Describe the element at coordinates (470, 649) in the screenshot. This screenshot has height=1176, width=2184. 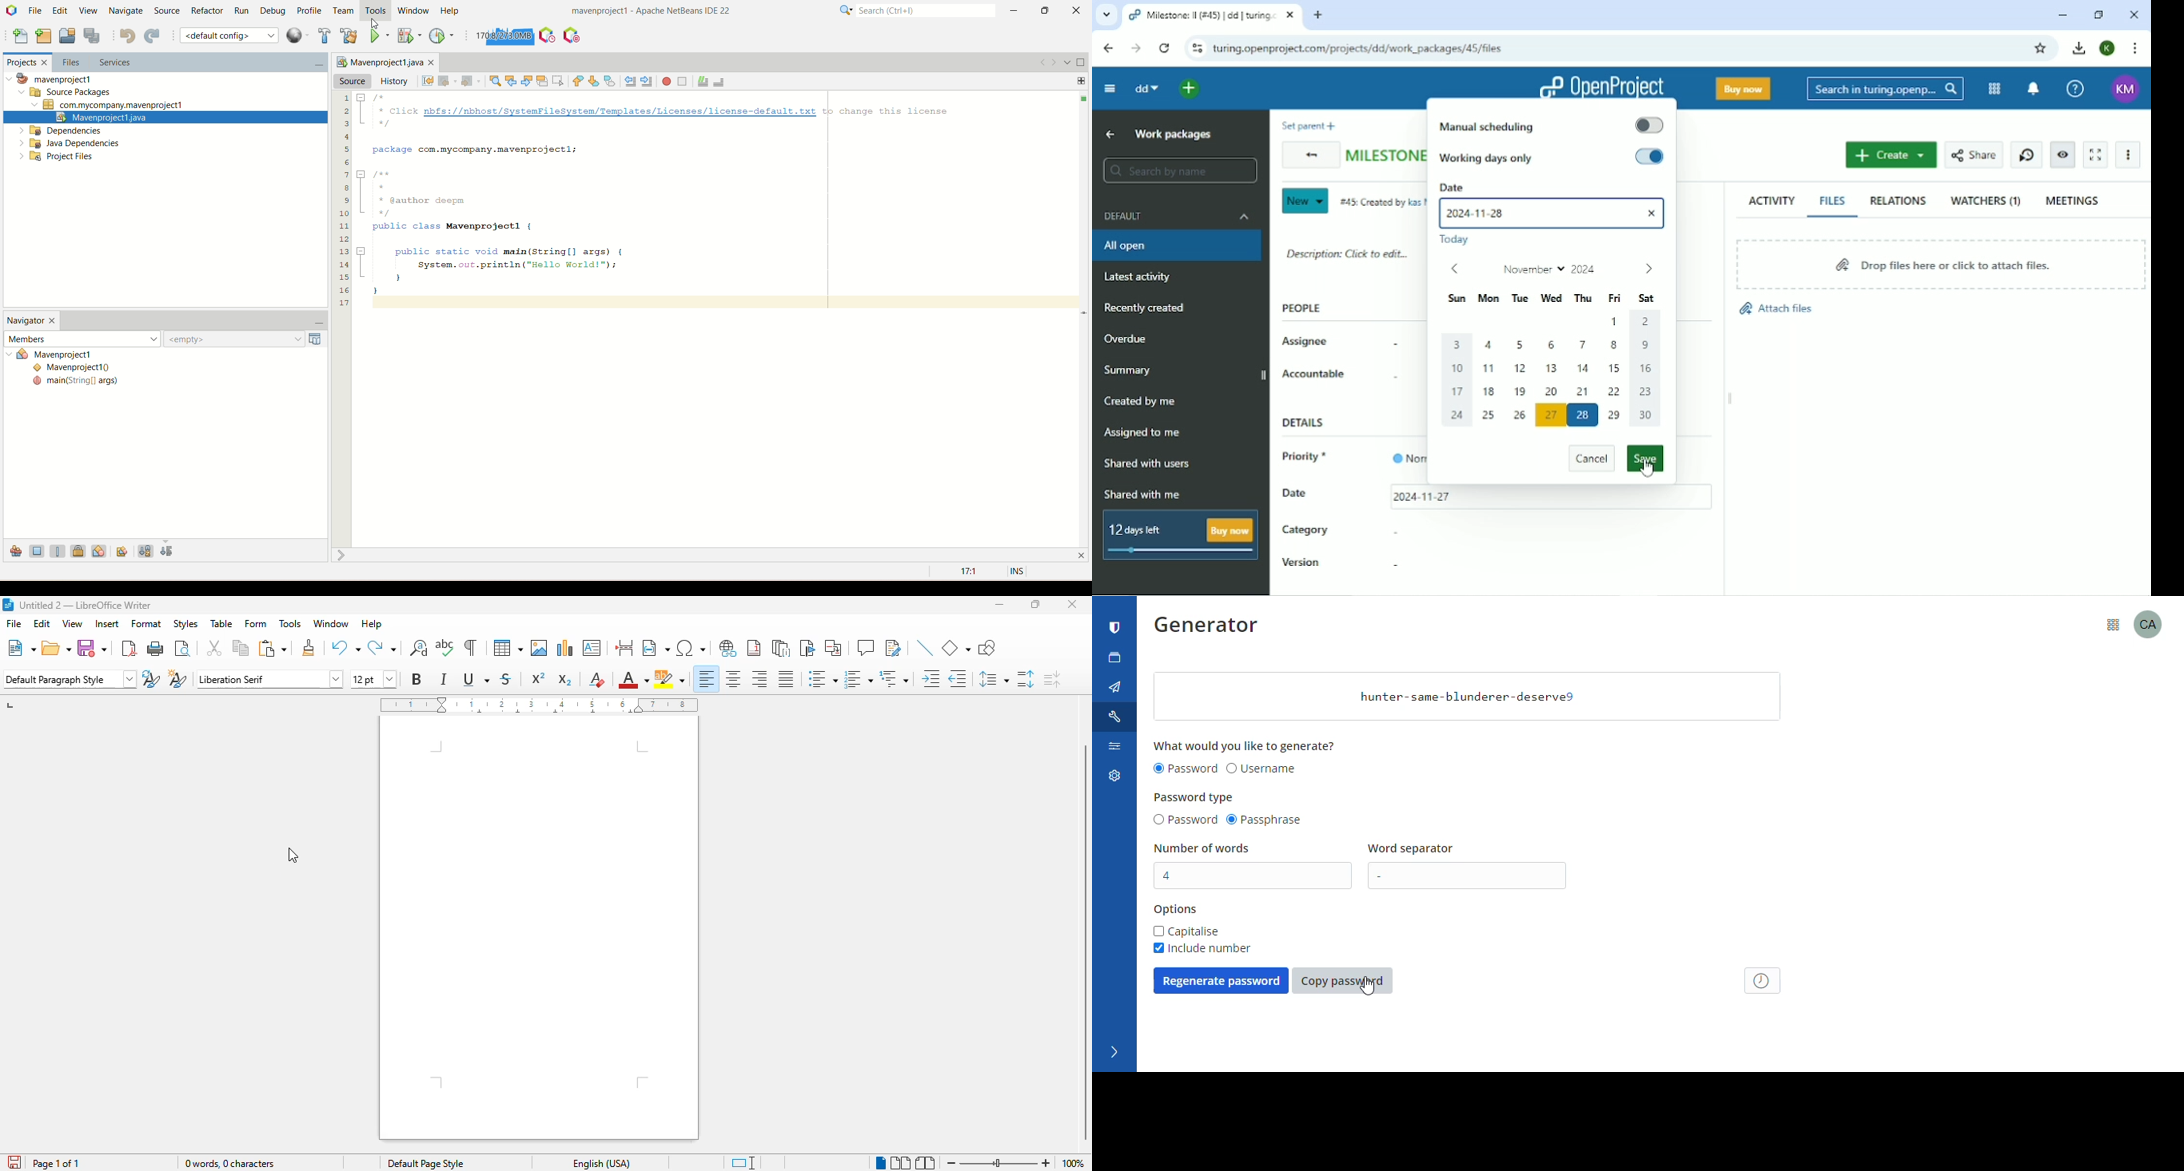
I see `toggle formatting marks` at that location.